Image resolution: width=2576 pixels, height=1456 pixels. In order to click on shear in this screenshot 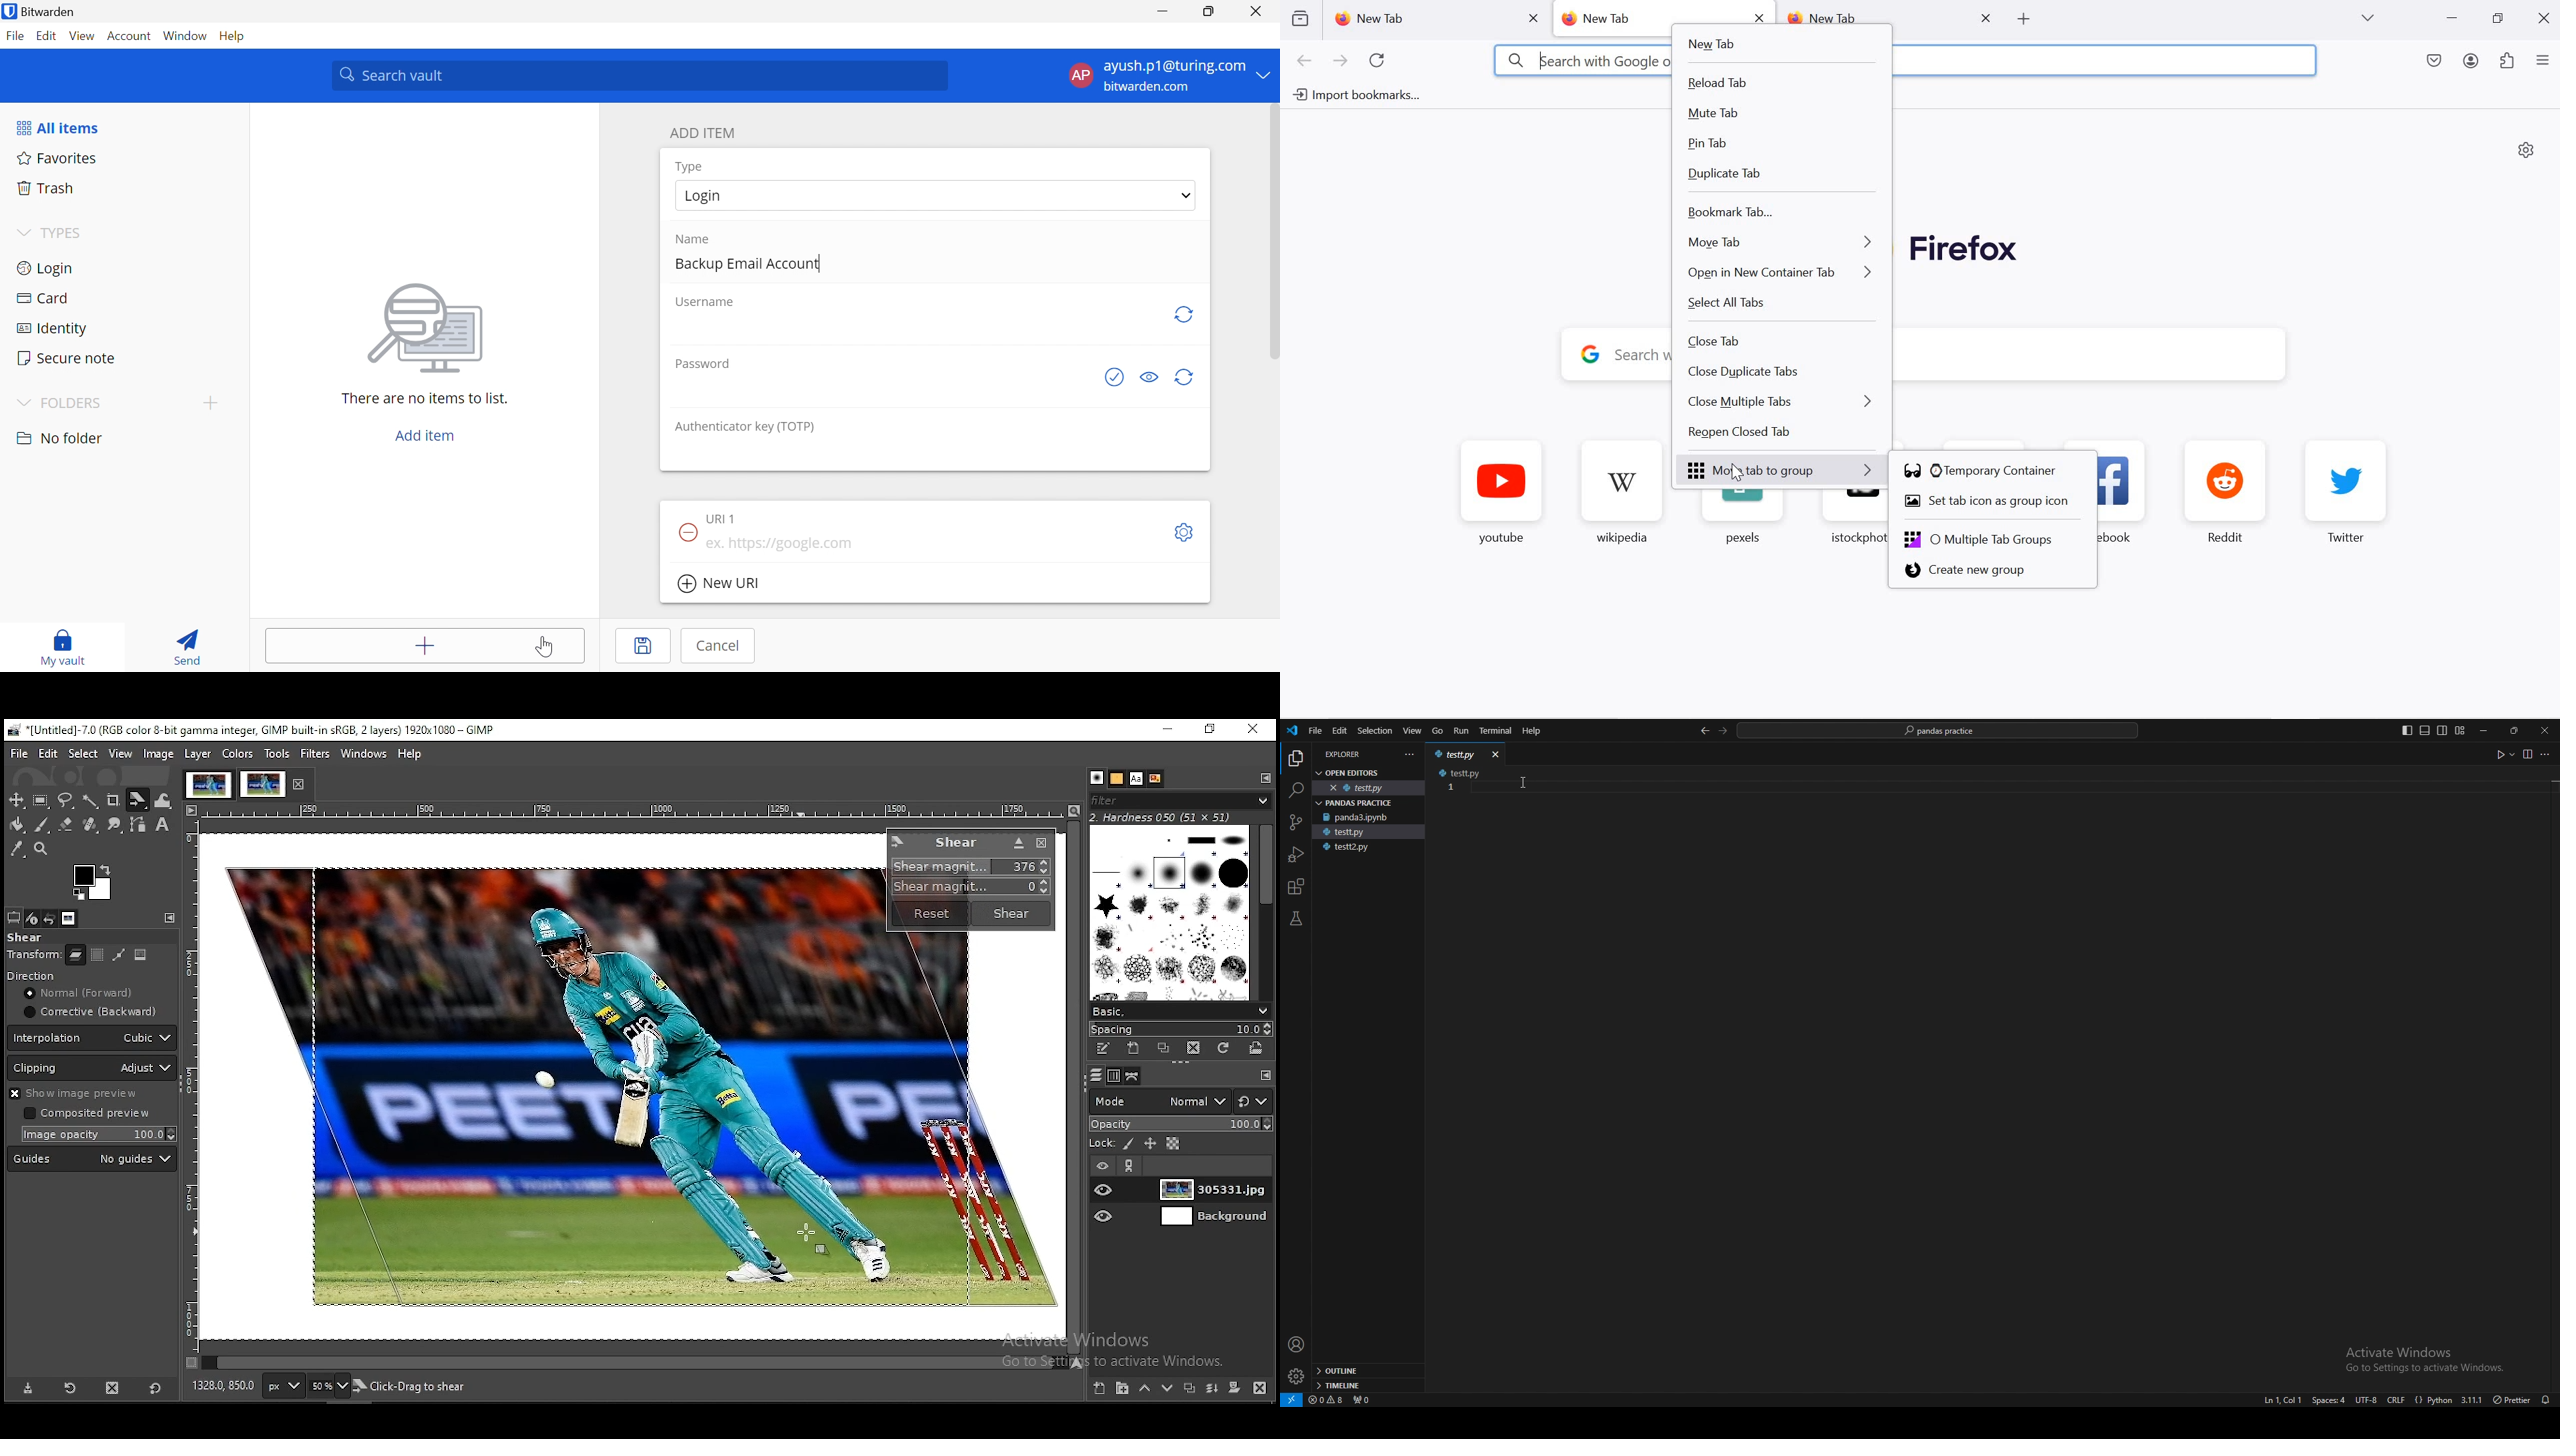, I will do `click(956, 842)`.